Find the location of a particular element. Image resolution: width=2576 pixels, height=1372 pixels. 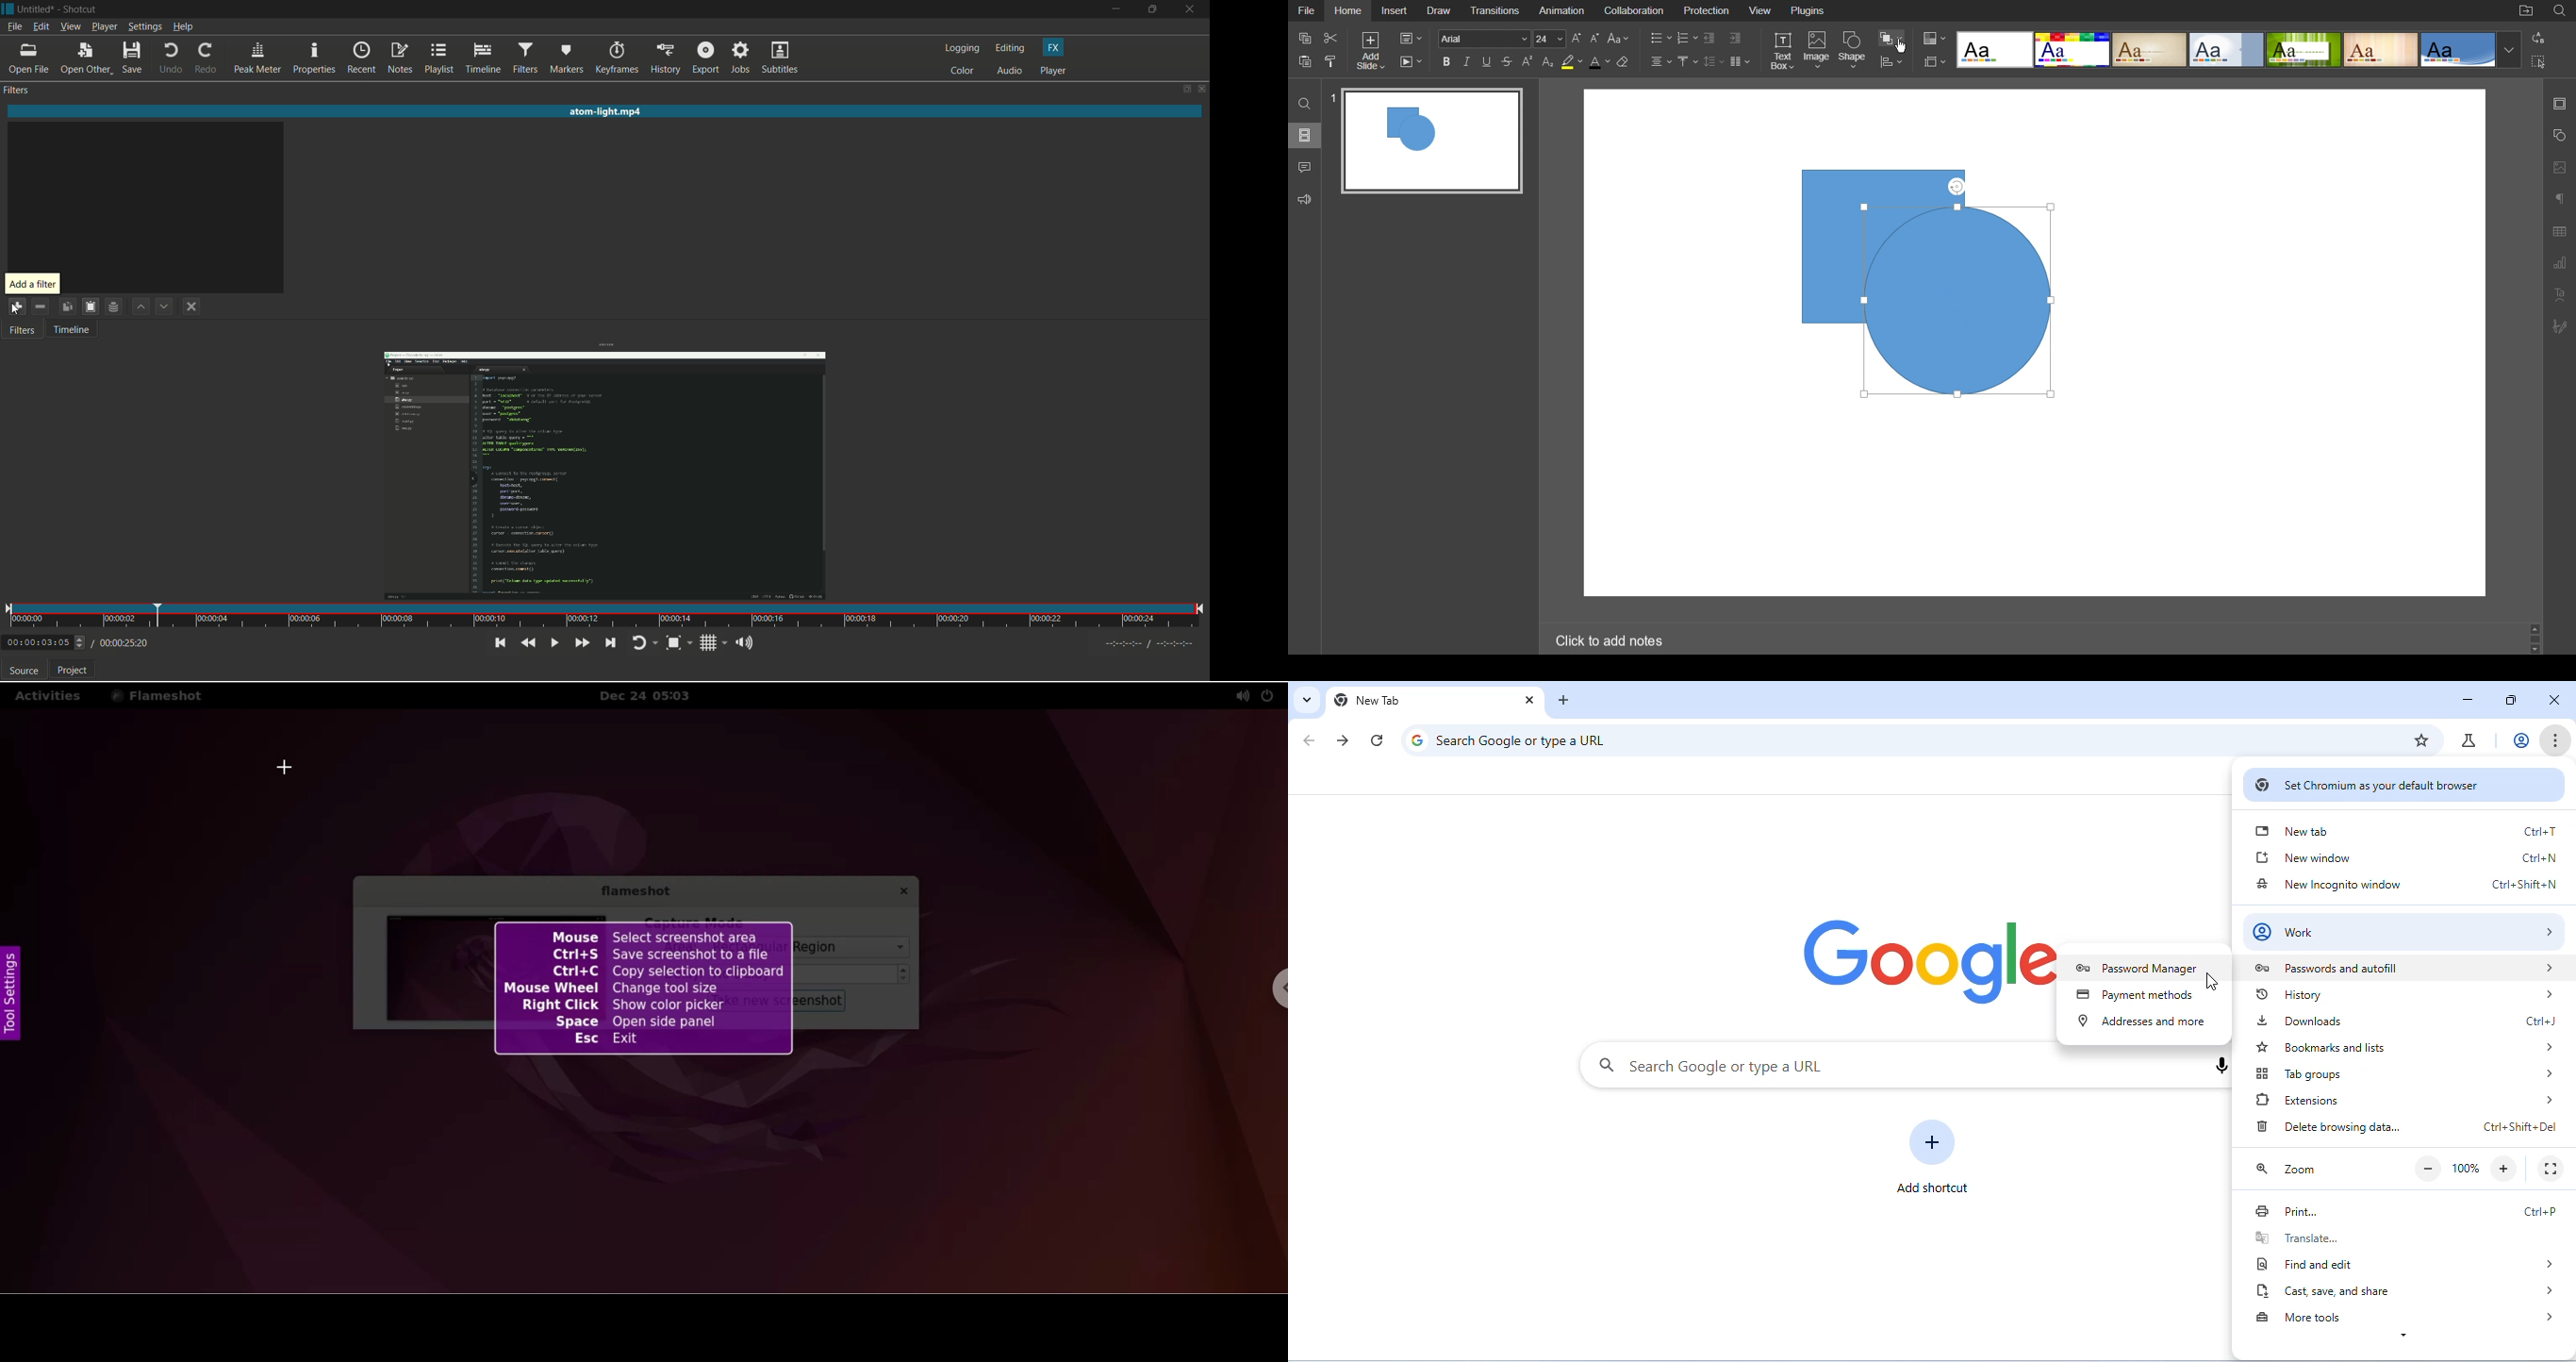

file menu is located at coordinates (14, 26).